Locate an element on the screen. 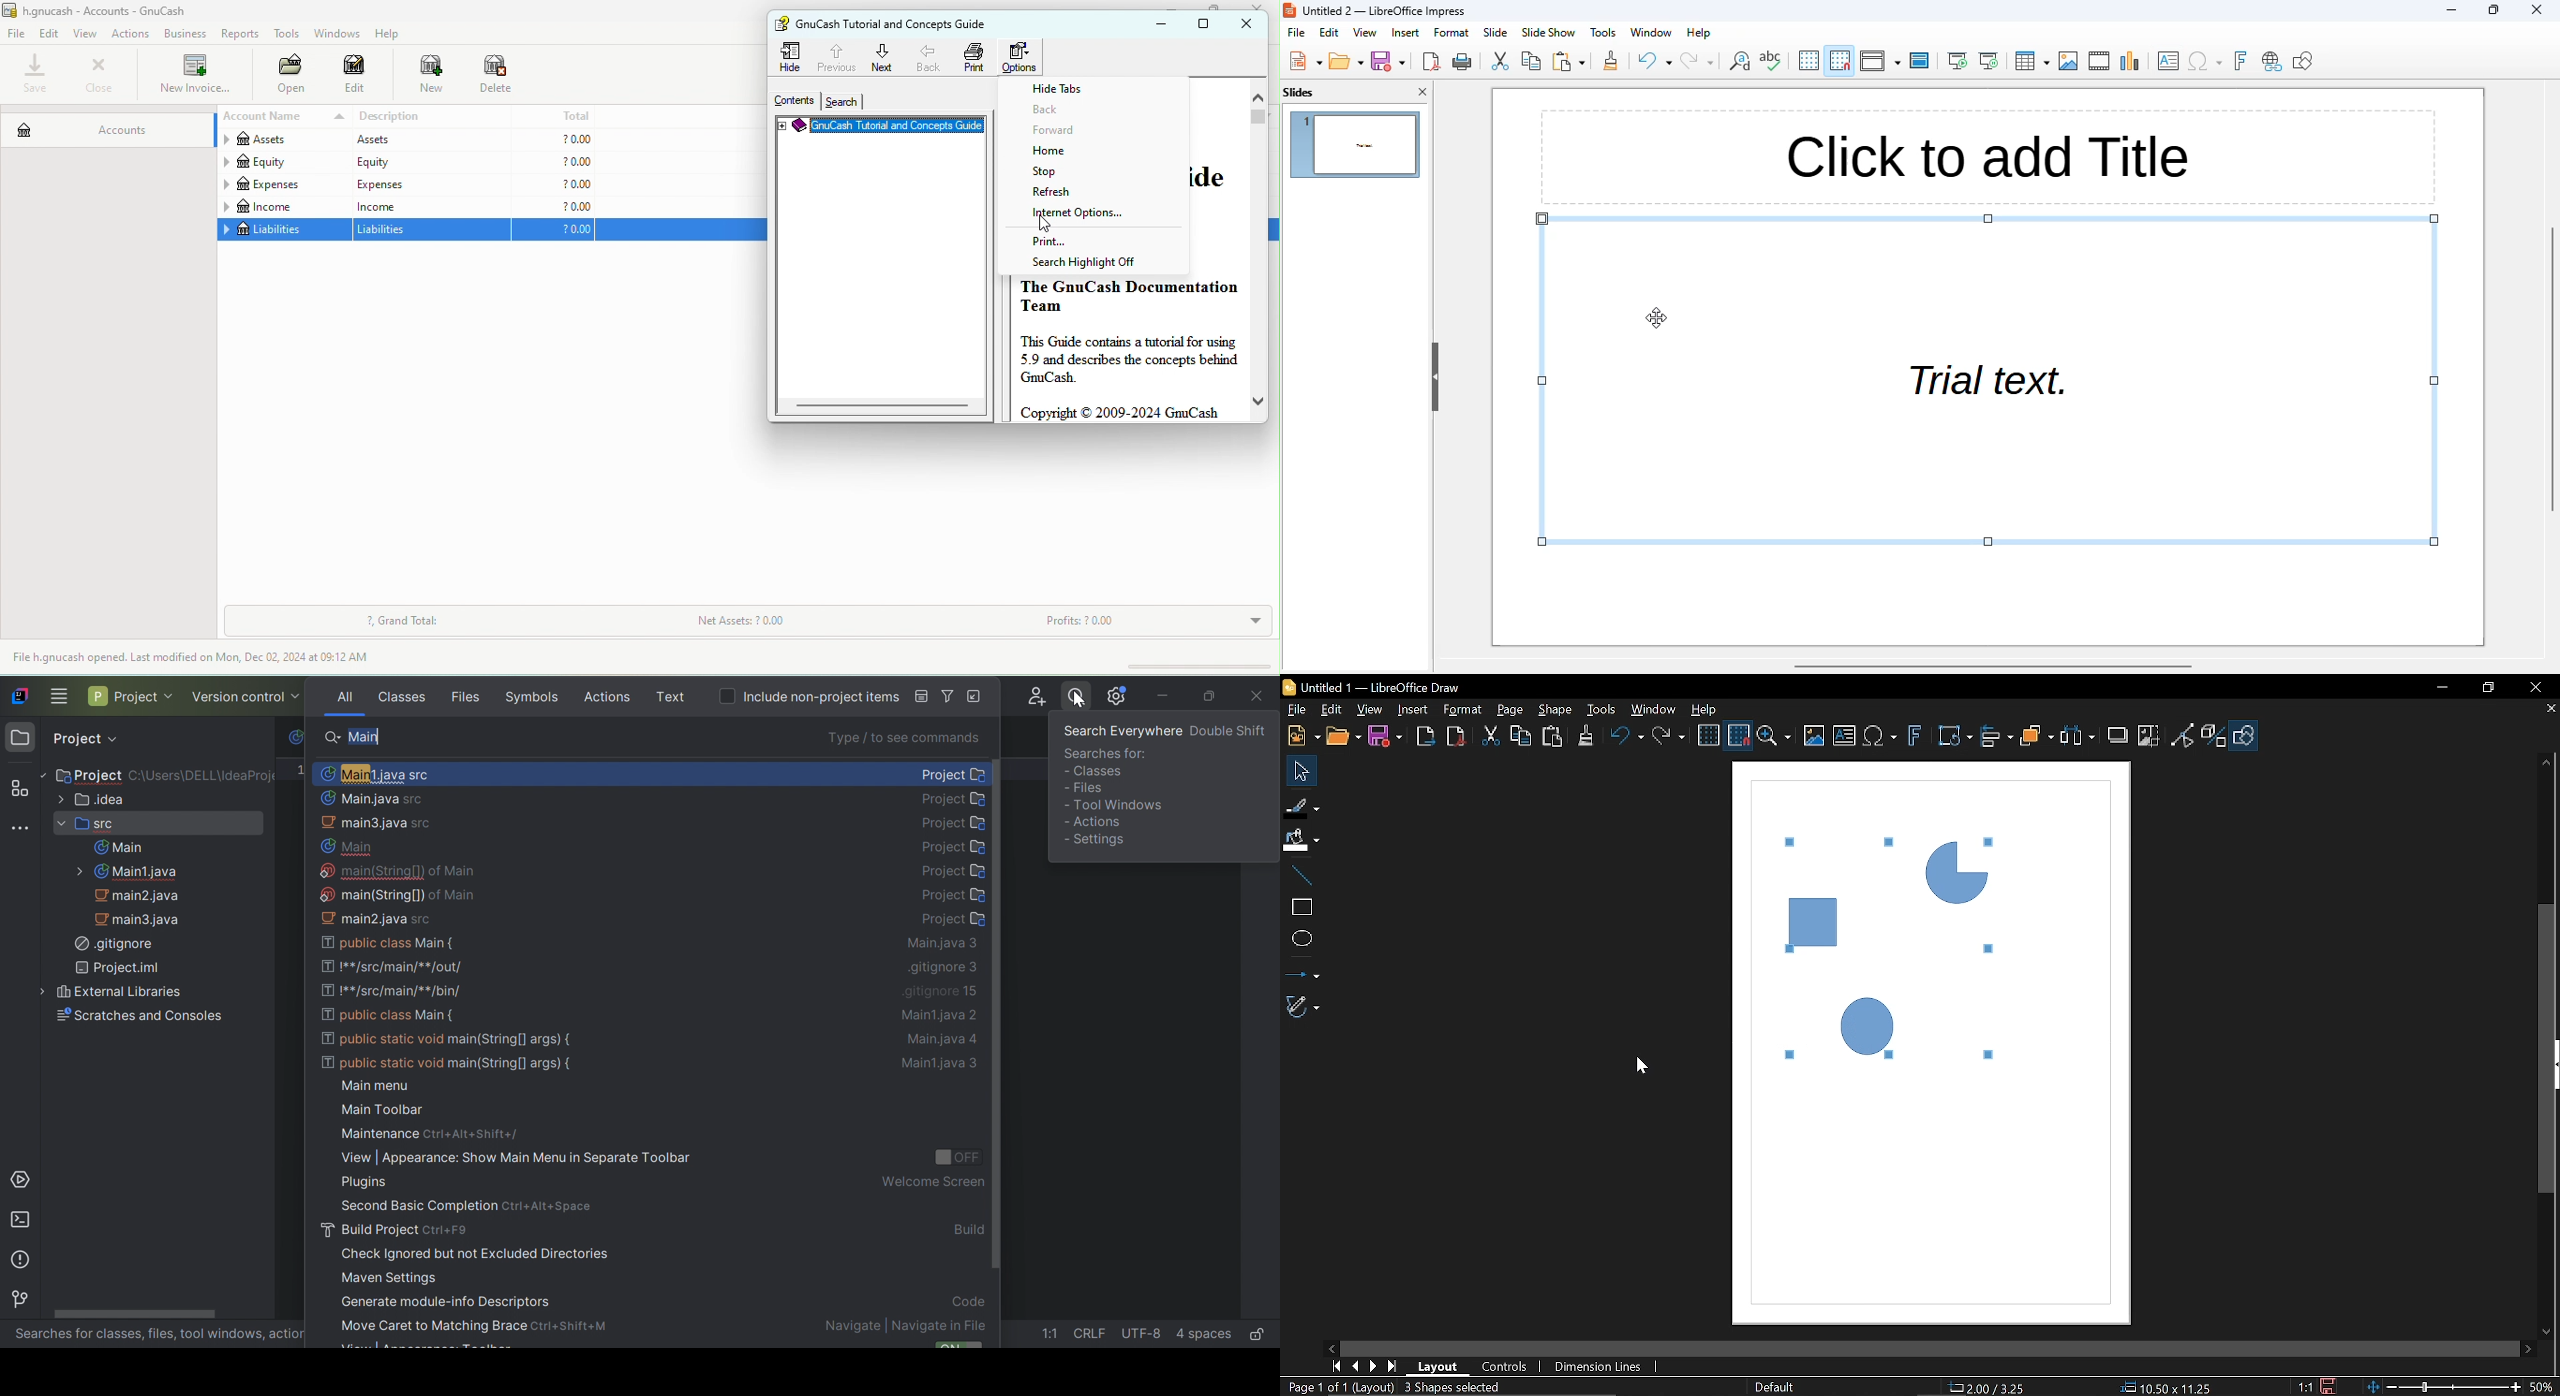  Ellipse is located at coordinates (1299, 938).